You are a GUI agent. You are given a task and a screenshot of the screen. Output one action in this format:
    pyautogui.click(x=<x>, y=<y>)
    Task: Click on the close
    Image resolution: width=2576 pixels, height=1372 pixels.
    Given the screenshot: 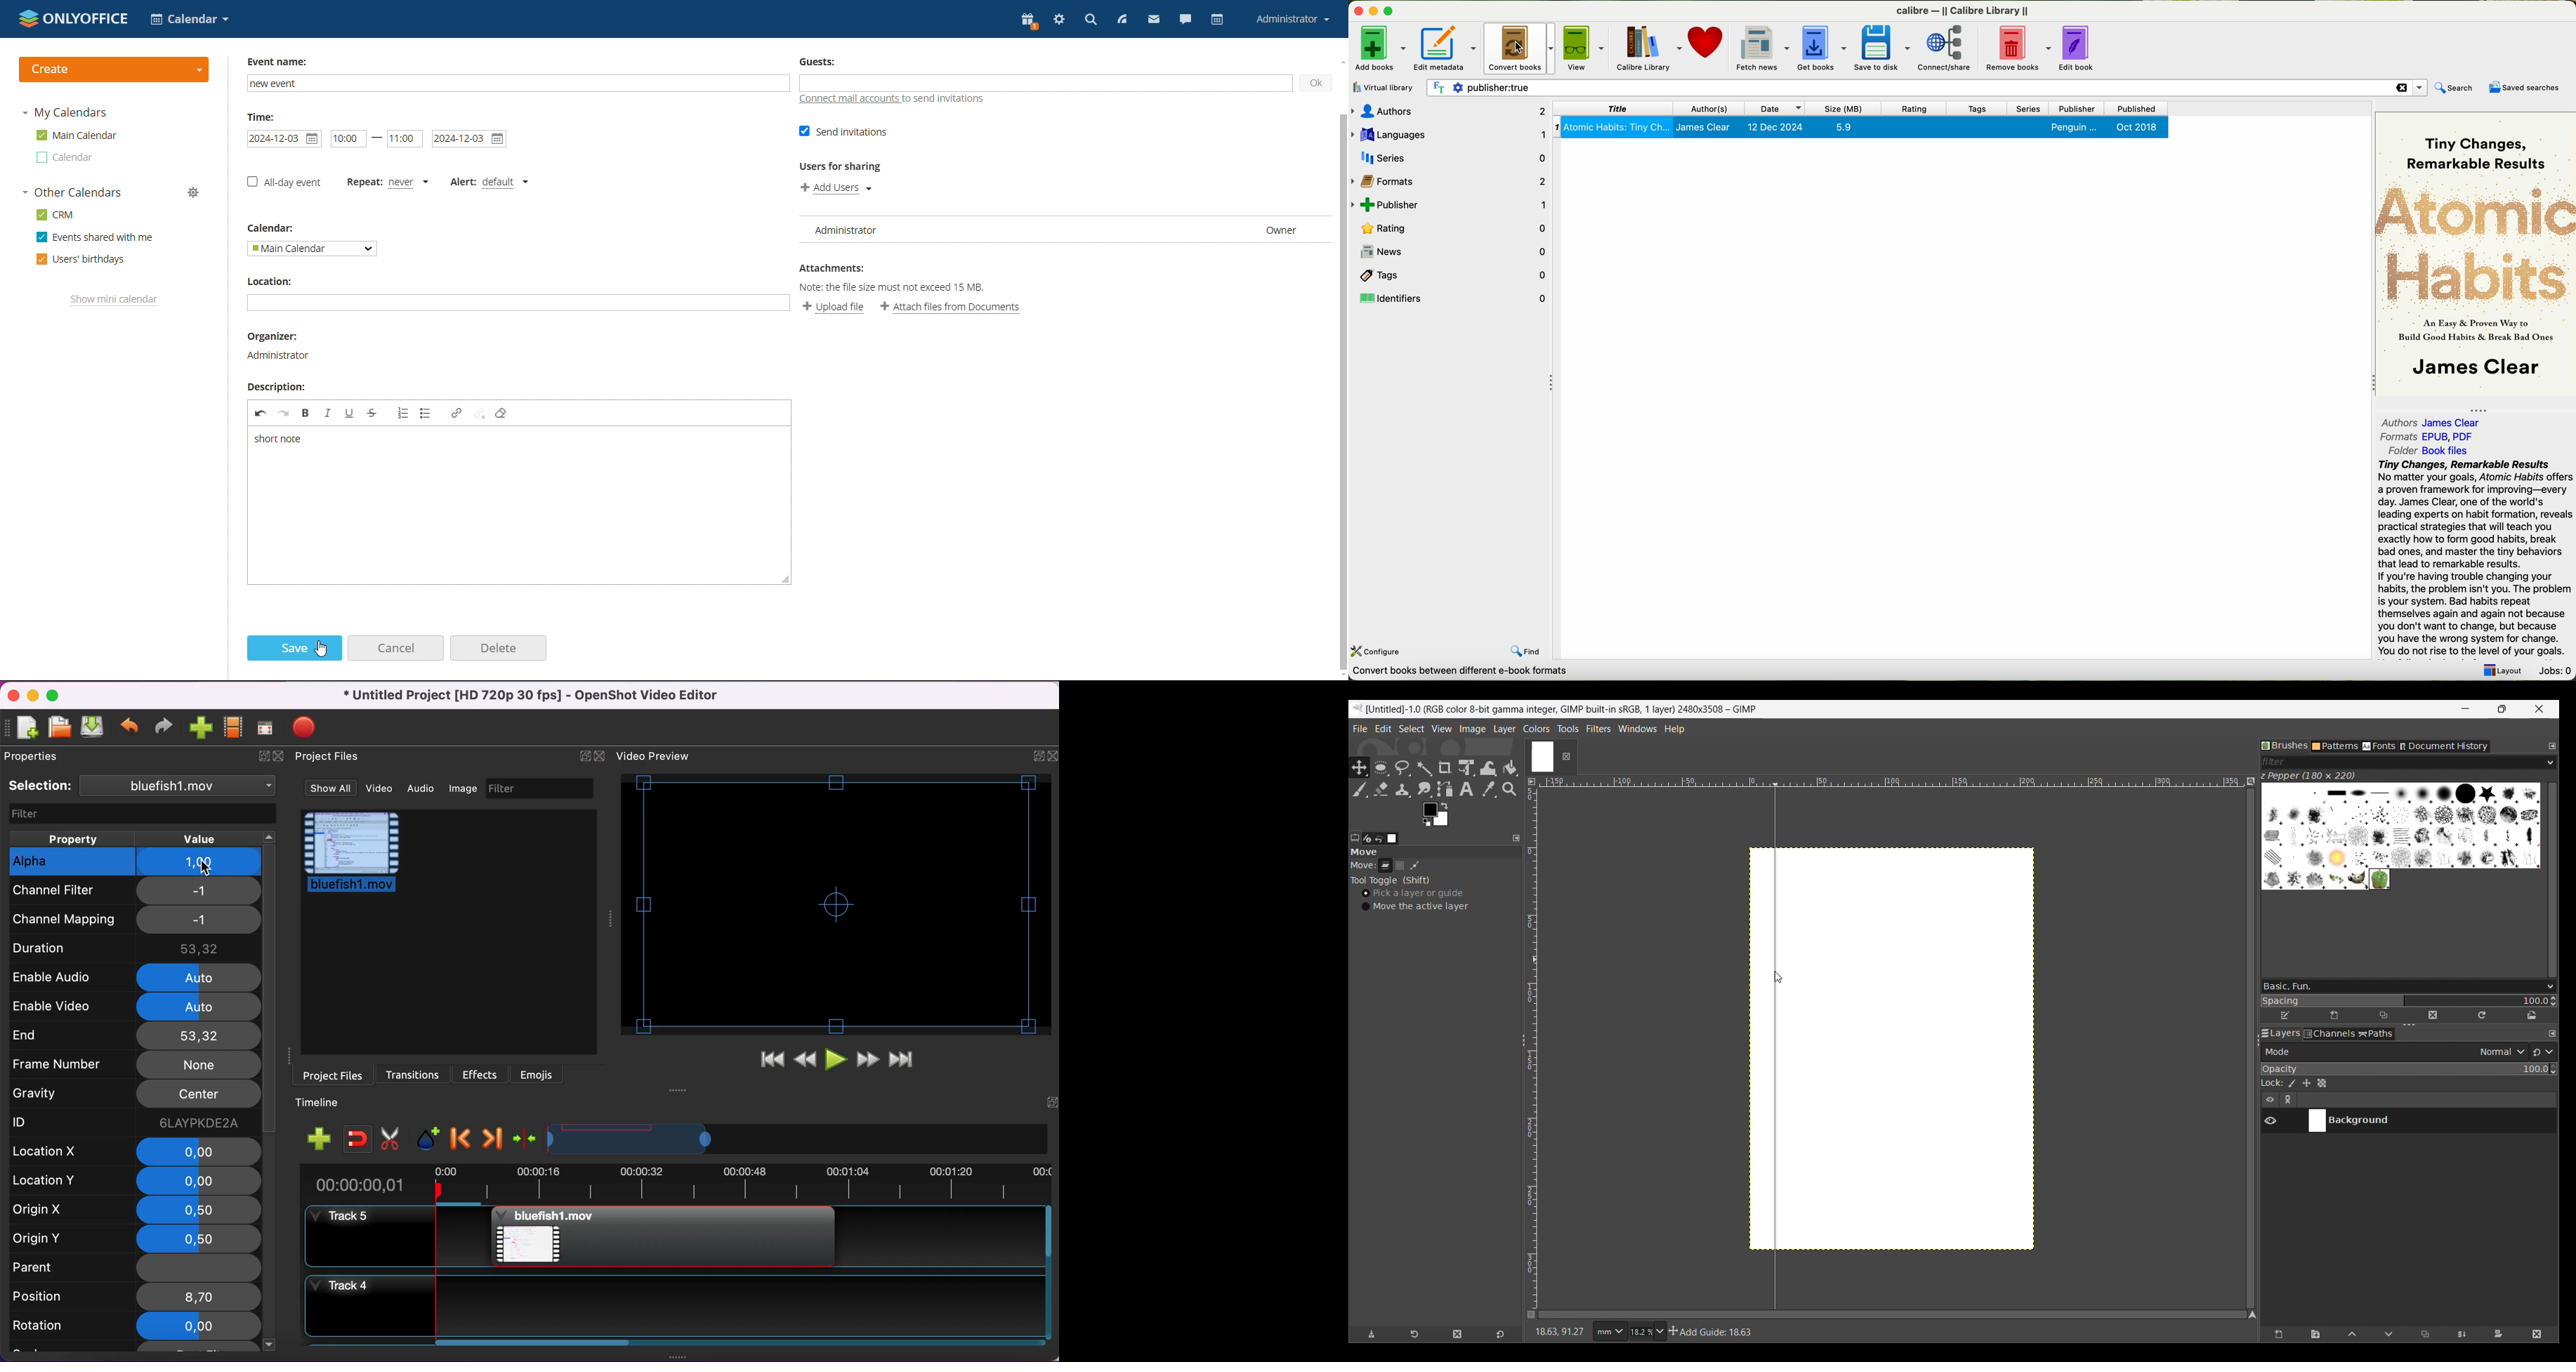 What is the action you would take?
    pyautogui.click(x=280, y=756)
    